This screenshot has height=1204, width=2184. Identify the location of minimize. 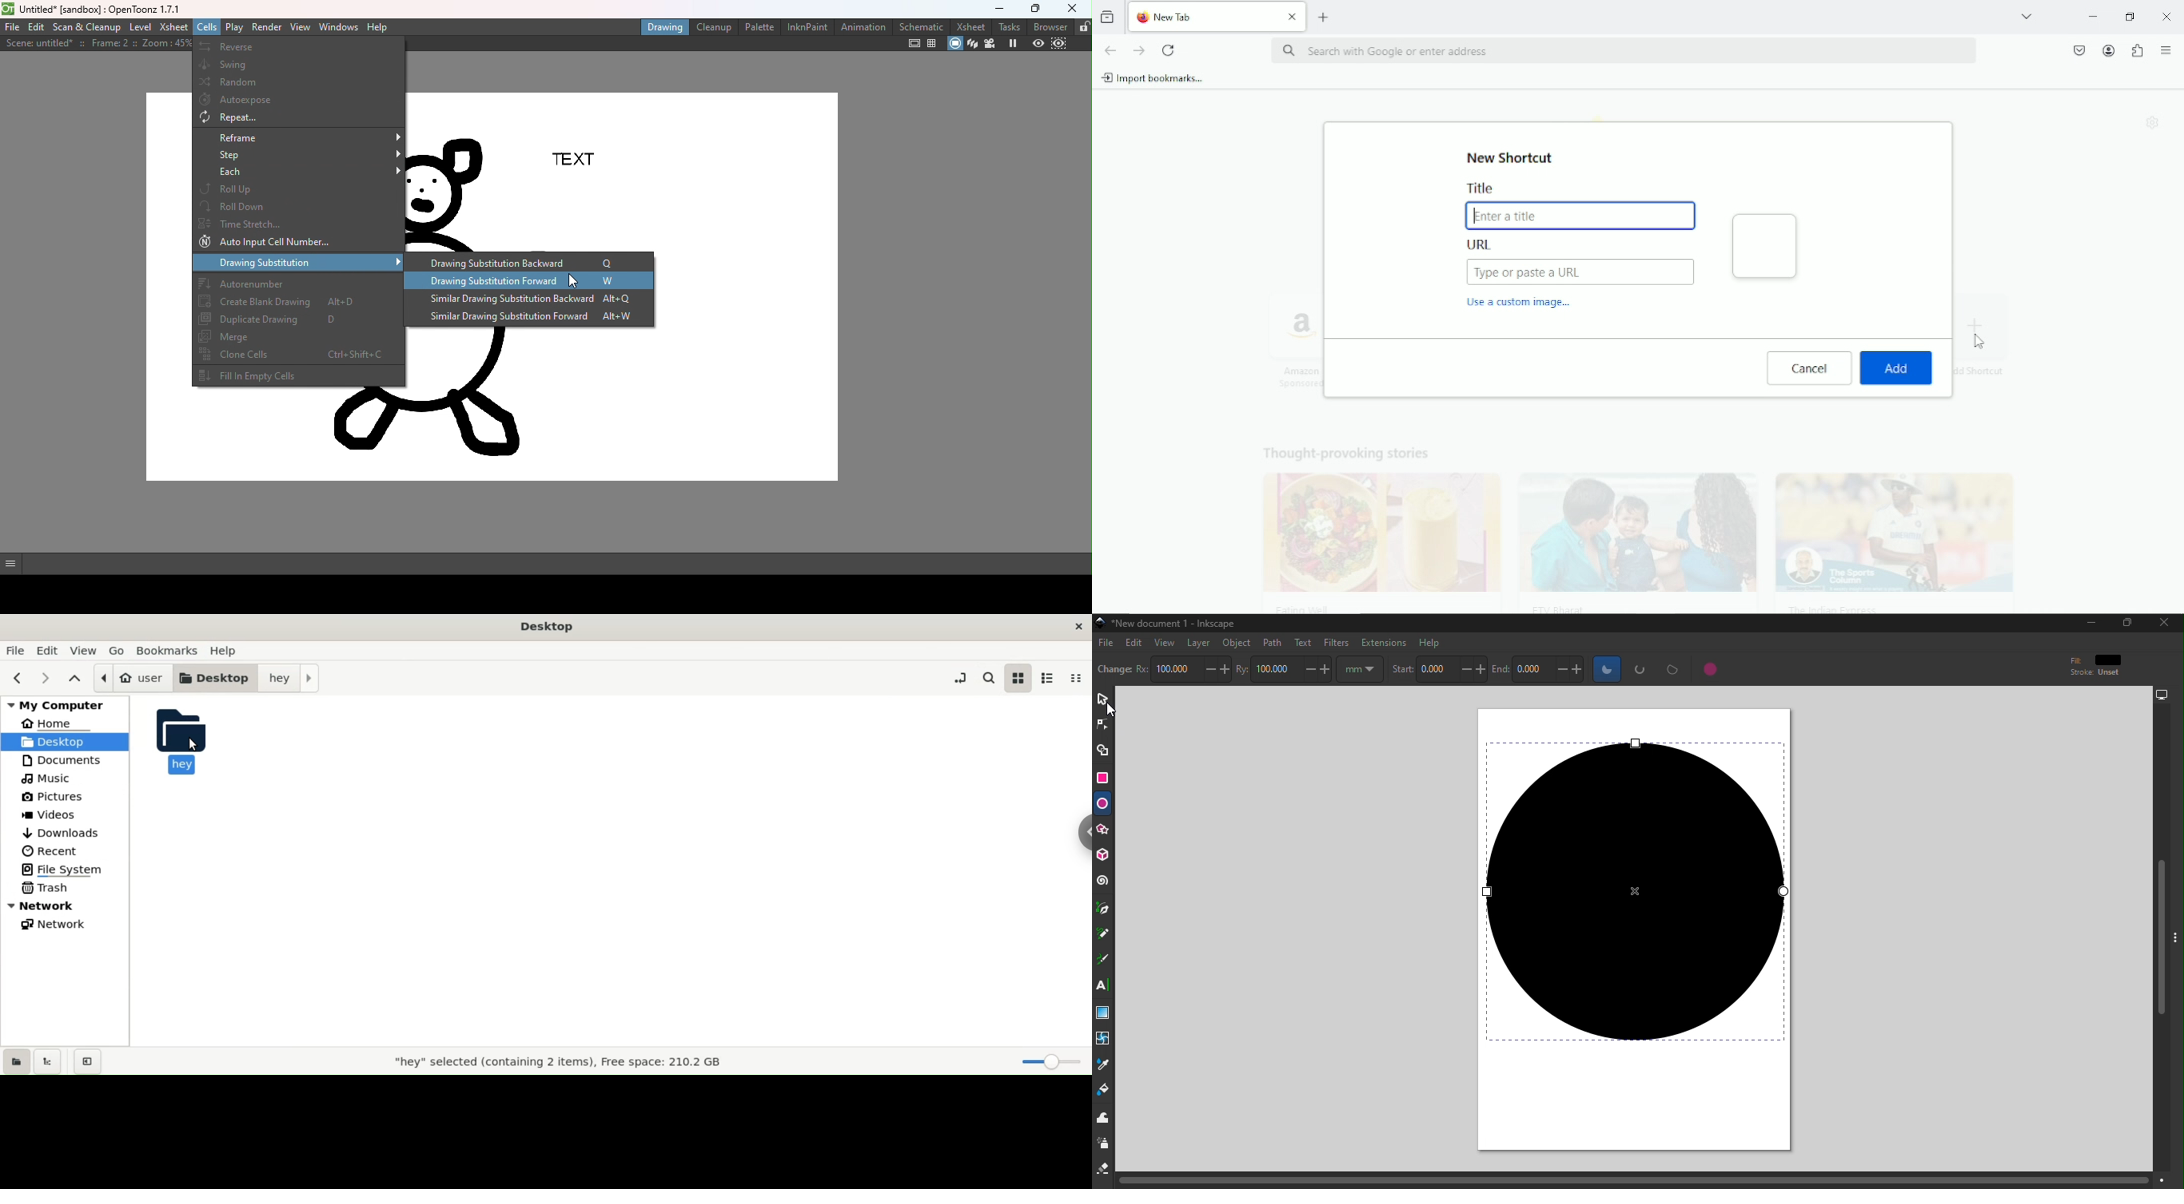
(998, 10).